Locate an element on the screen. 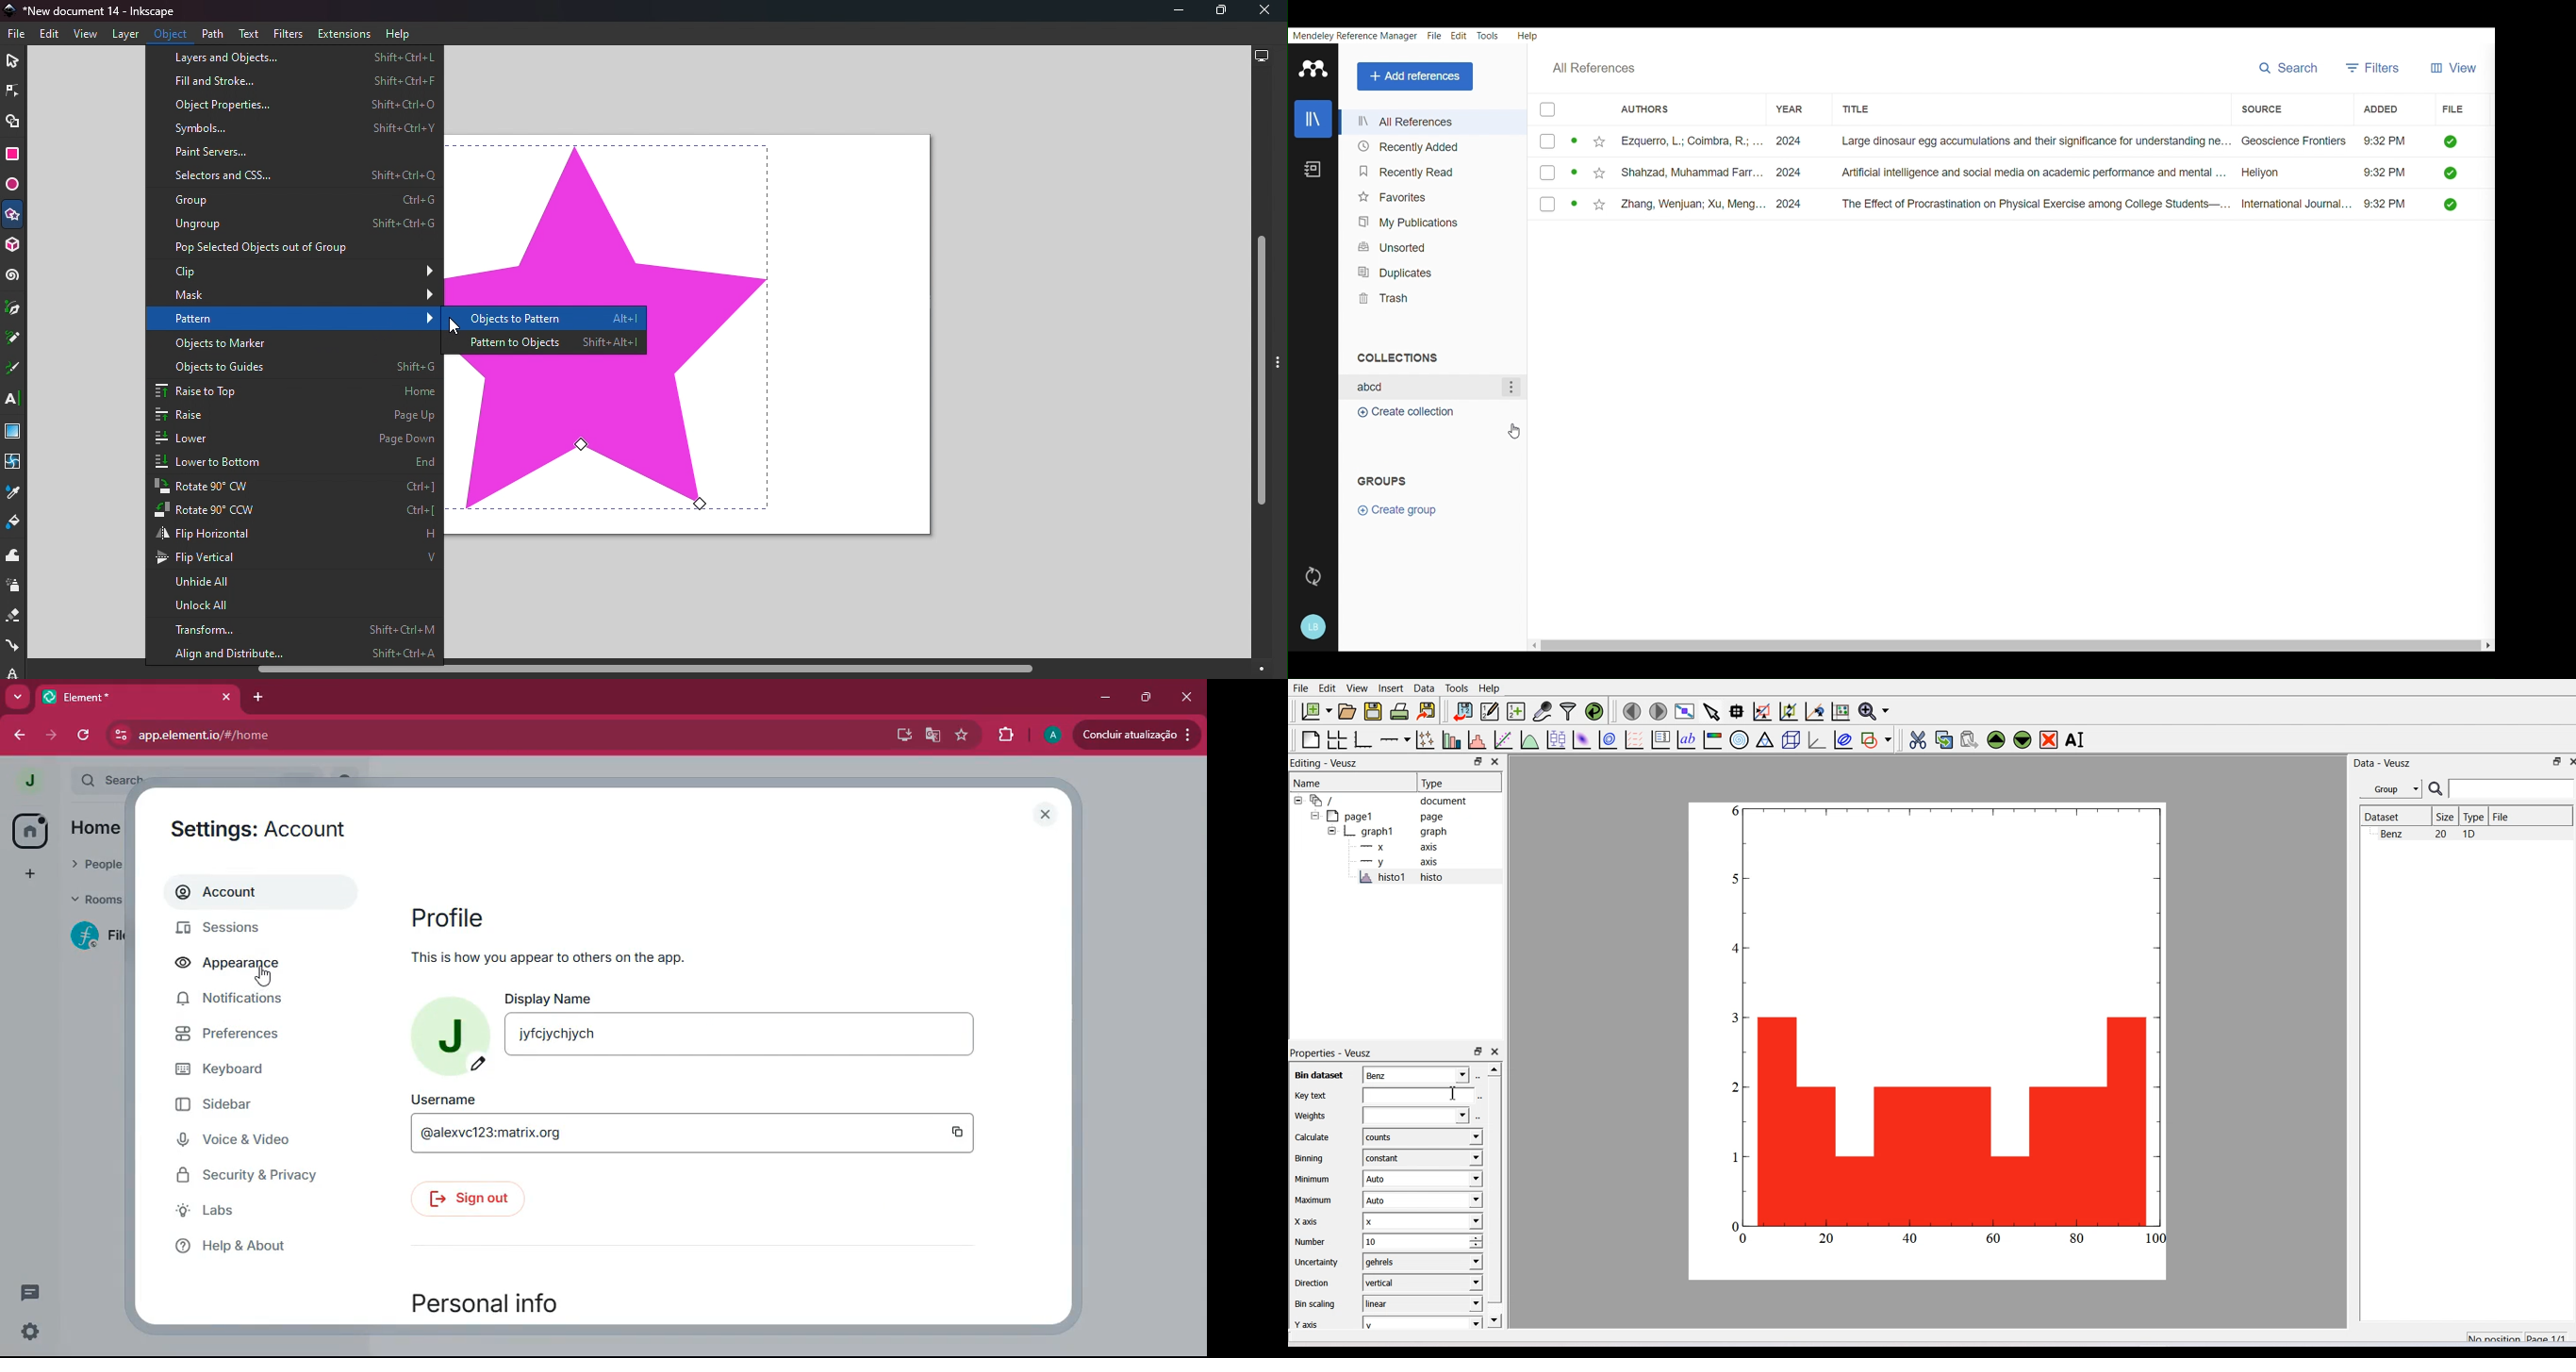 Image resolution: width=2576 pixels, height=1372 pixels. Raise to top is located at coordinates (296, 391).